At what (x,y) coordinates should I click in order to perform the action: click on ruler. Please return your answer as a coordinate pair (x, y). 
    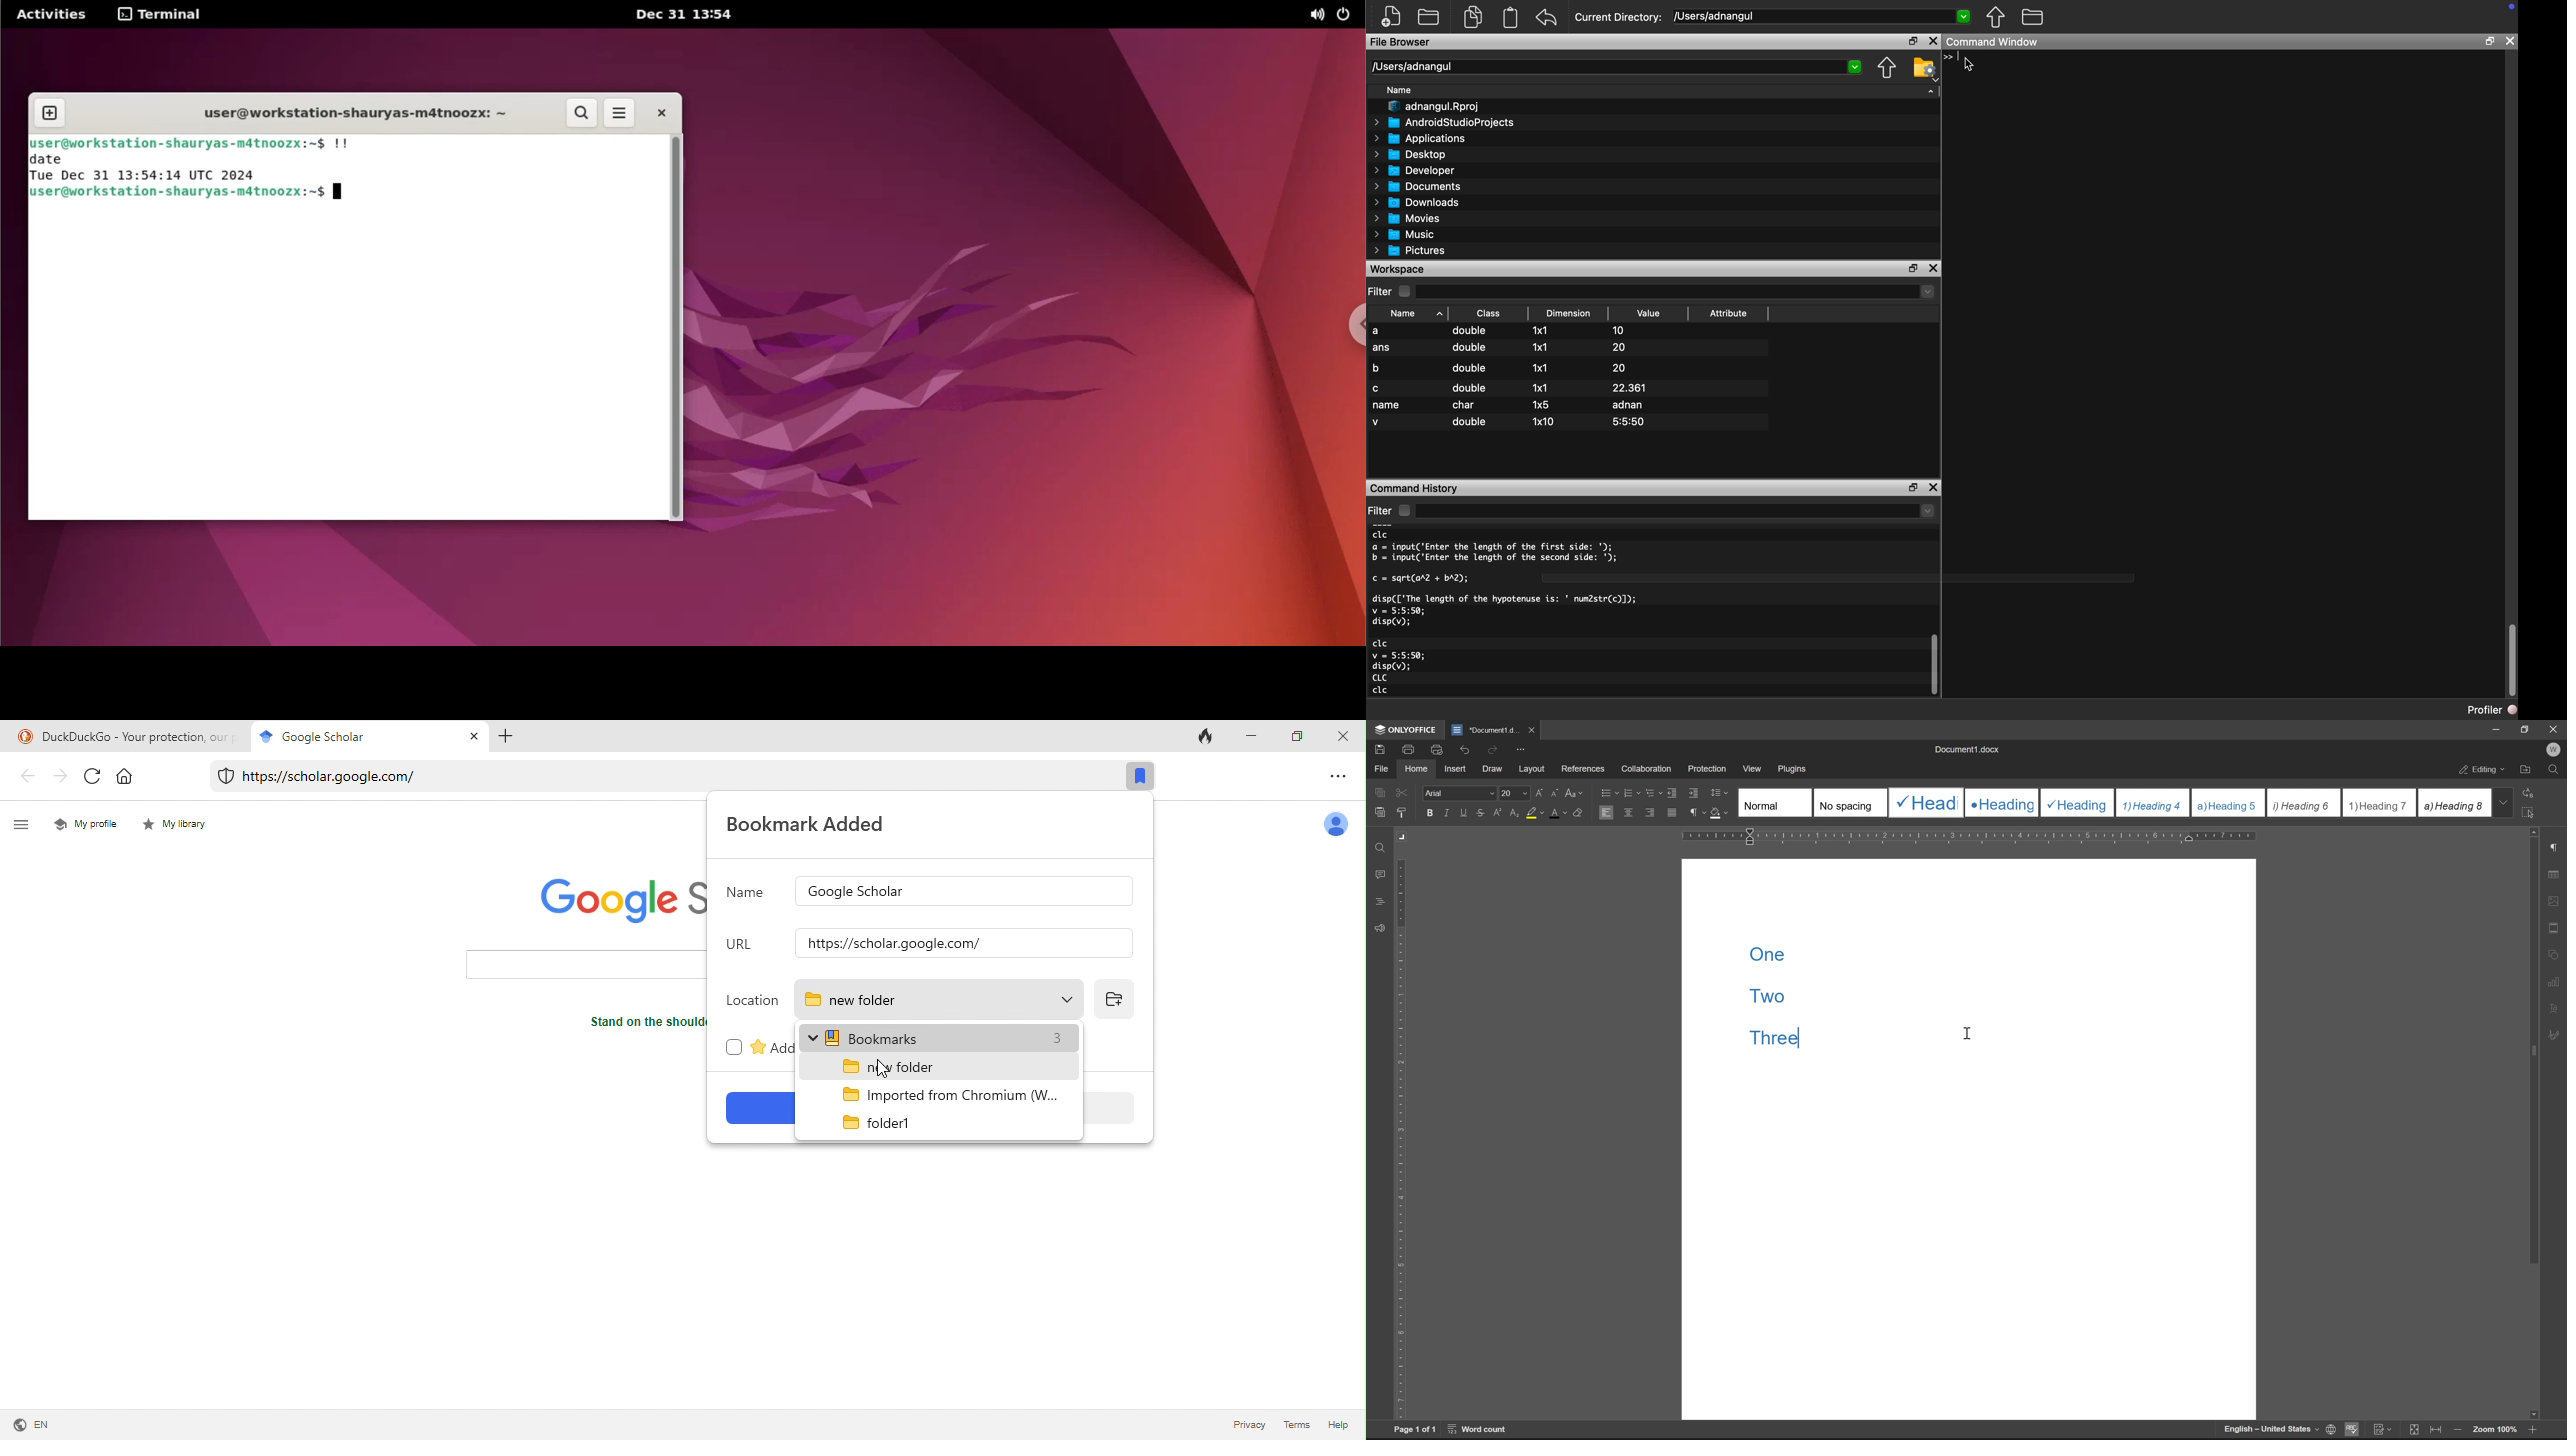
    Looking at the image, I should click on (1401, 1139).